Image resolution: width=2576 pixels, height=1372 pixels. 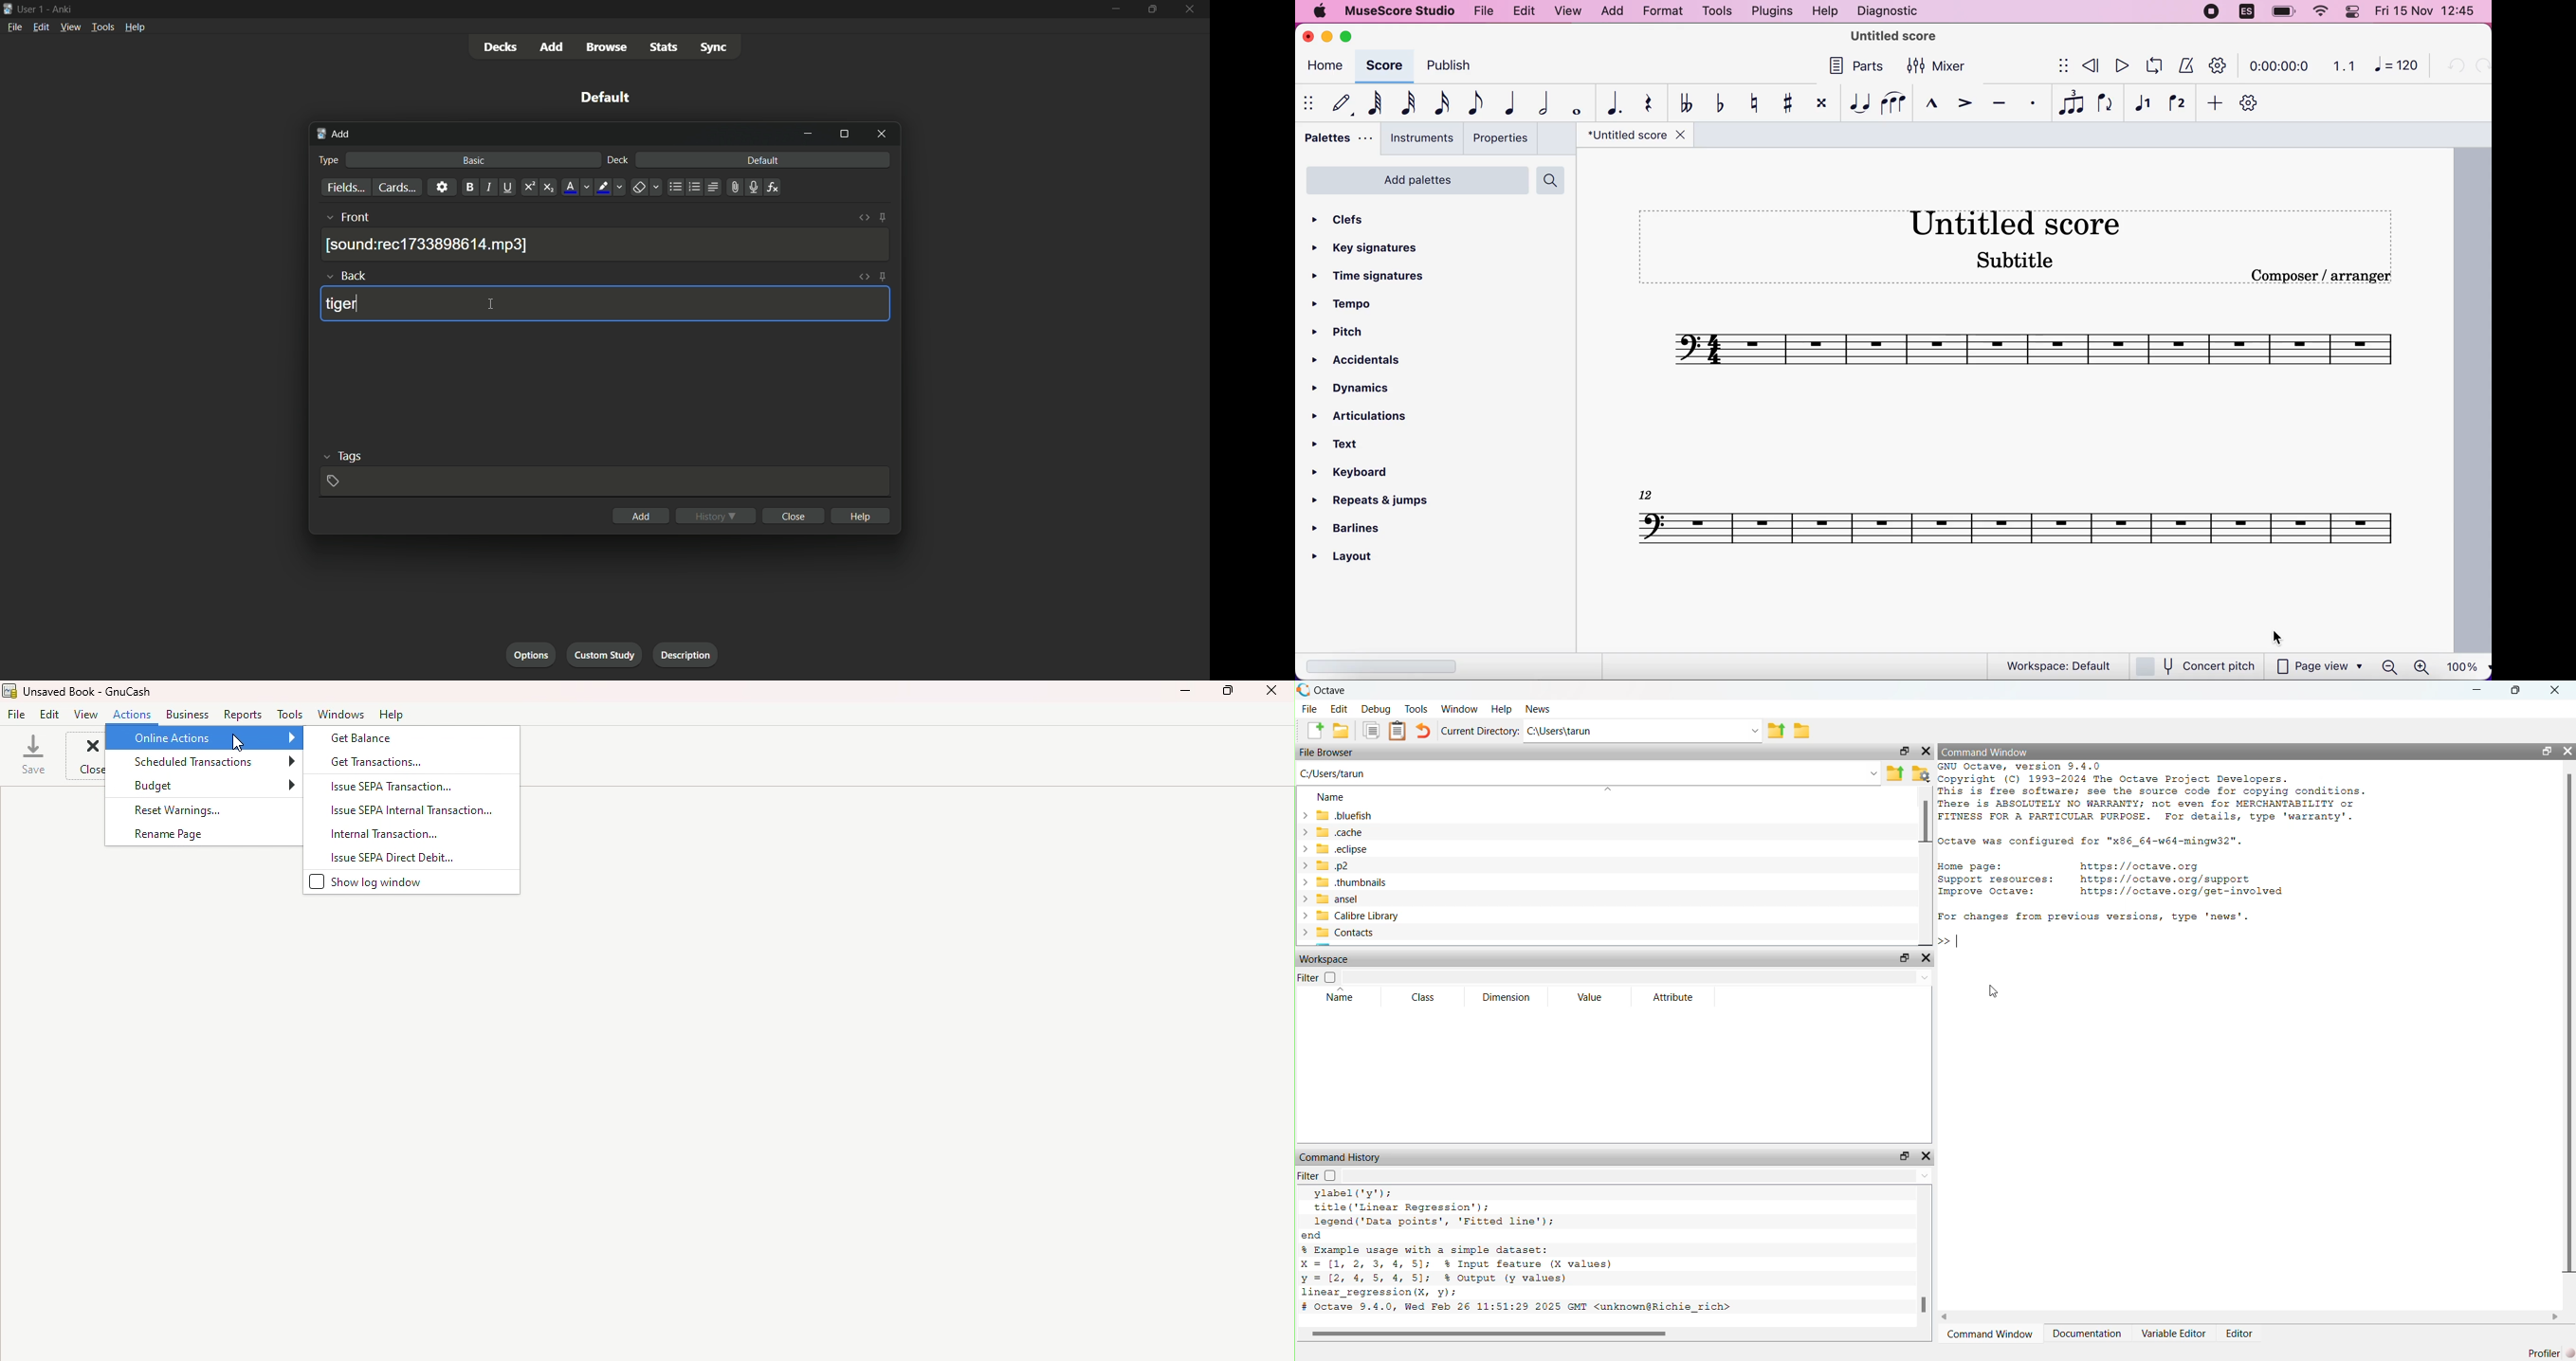 I want to click on toggle html editor, so click(x=864, y=277).